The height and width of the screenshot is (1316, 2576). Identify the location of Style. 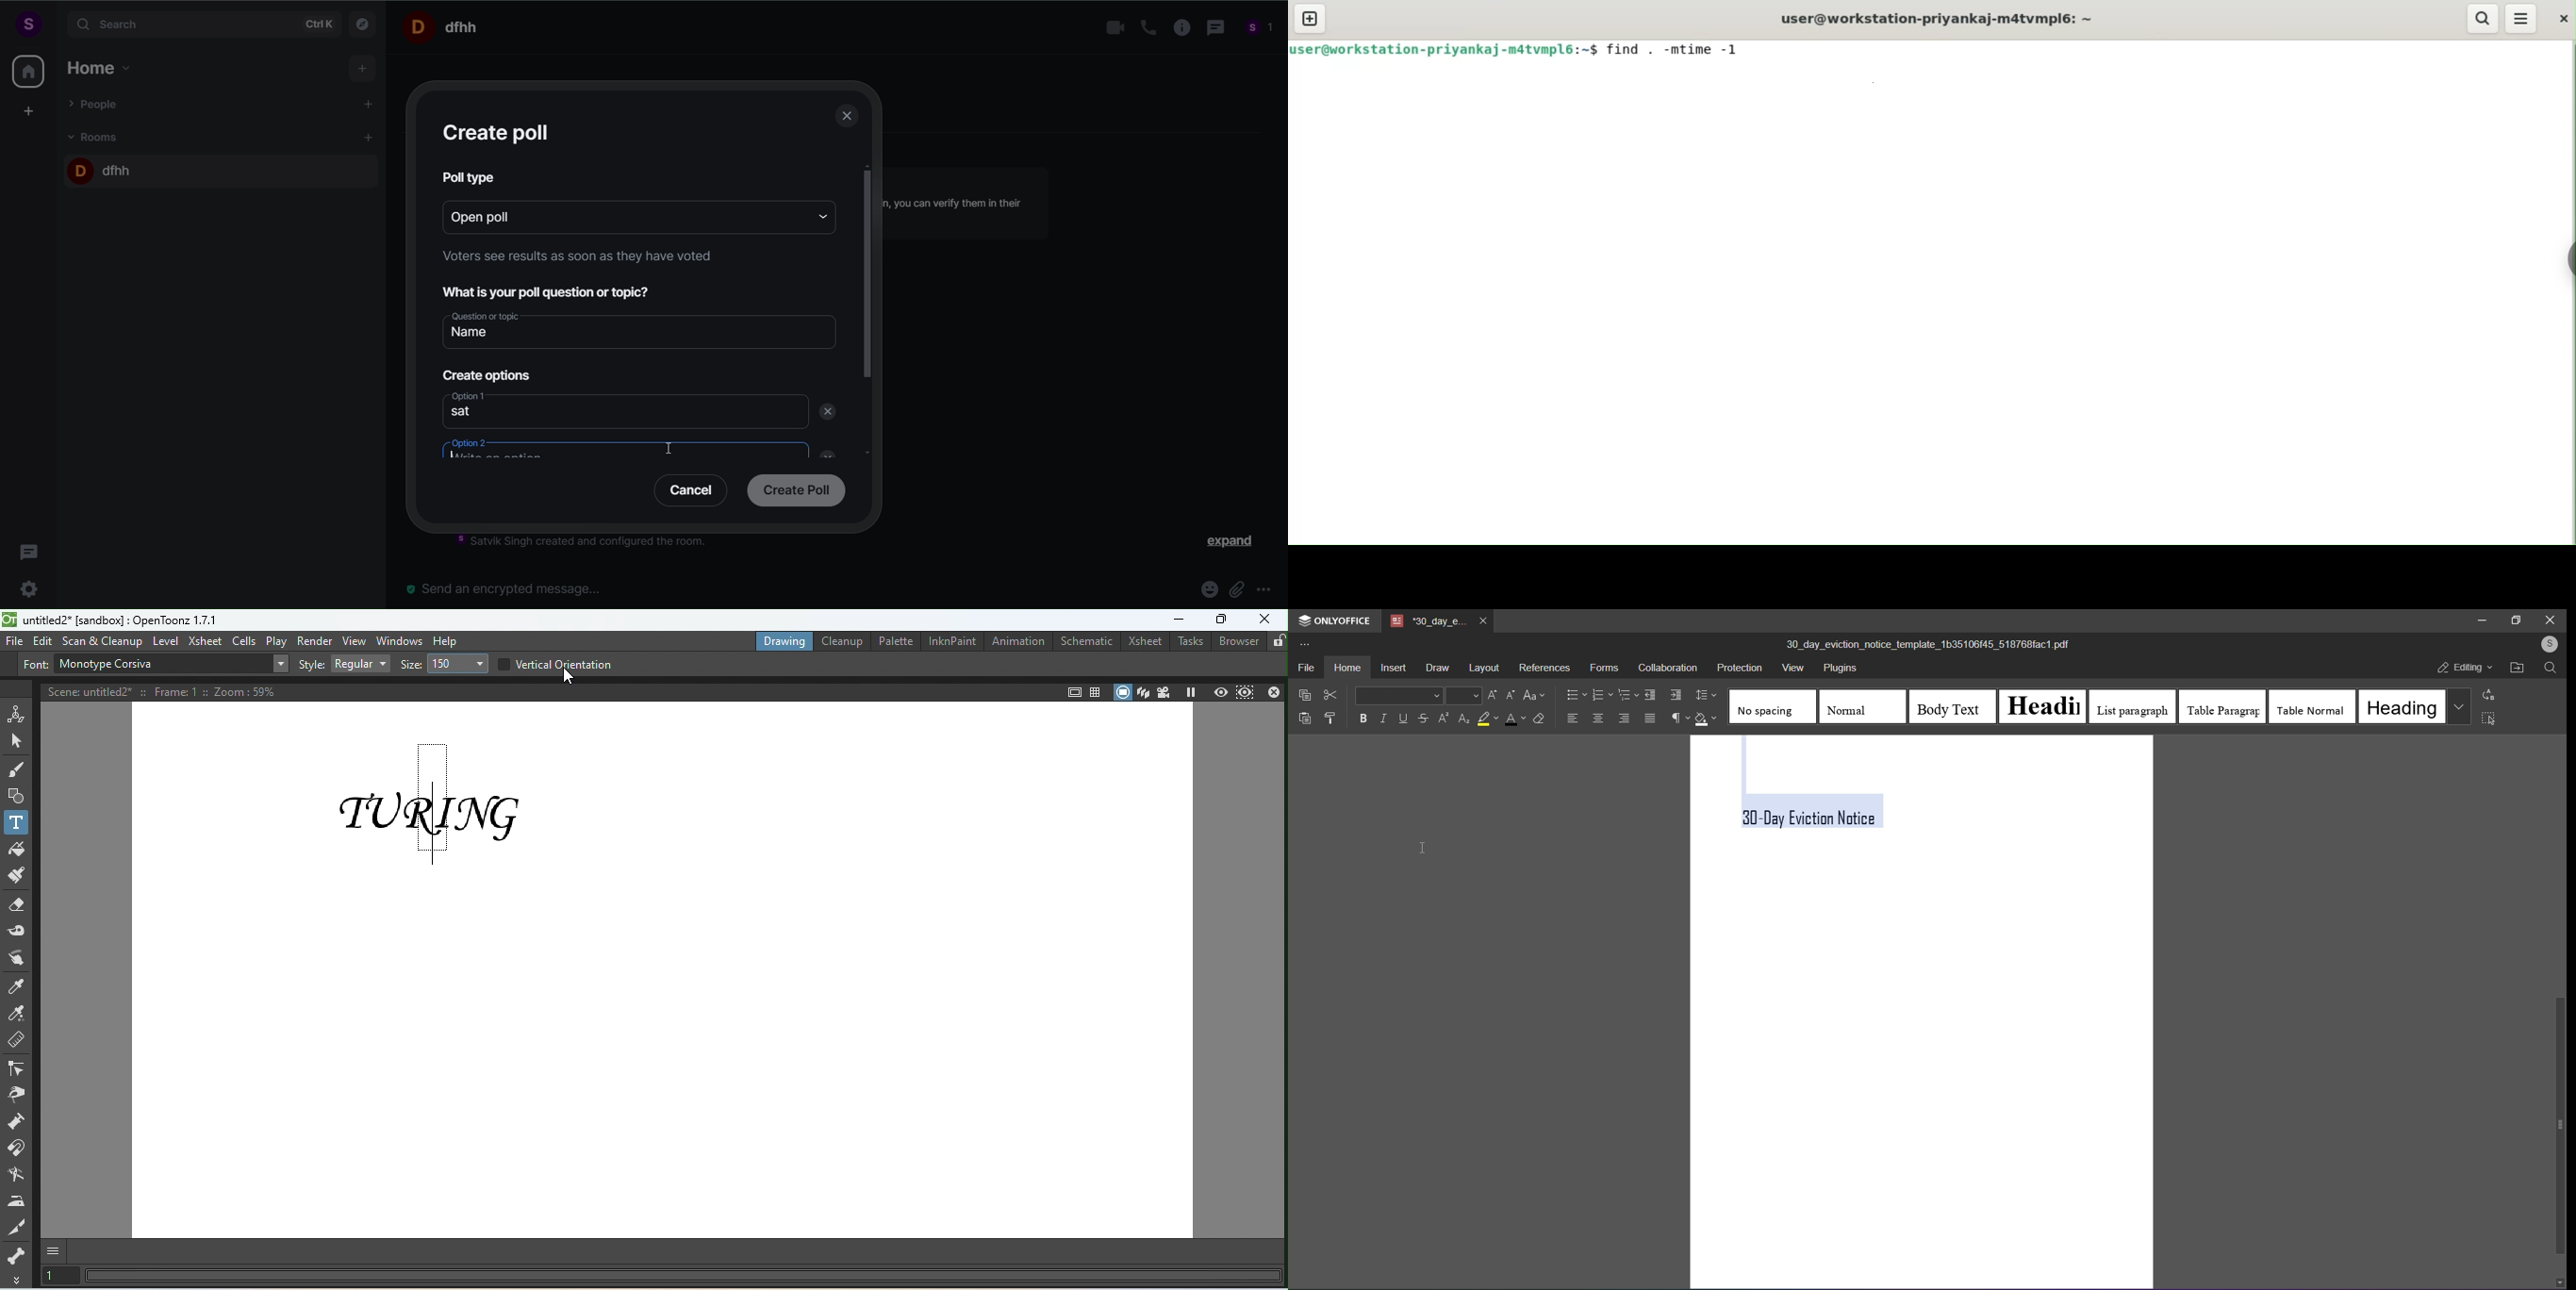
(312, 664).